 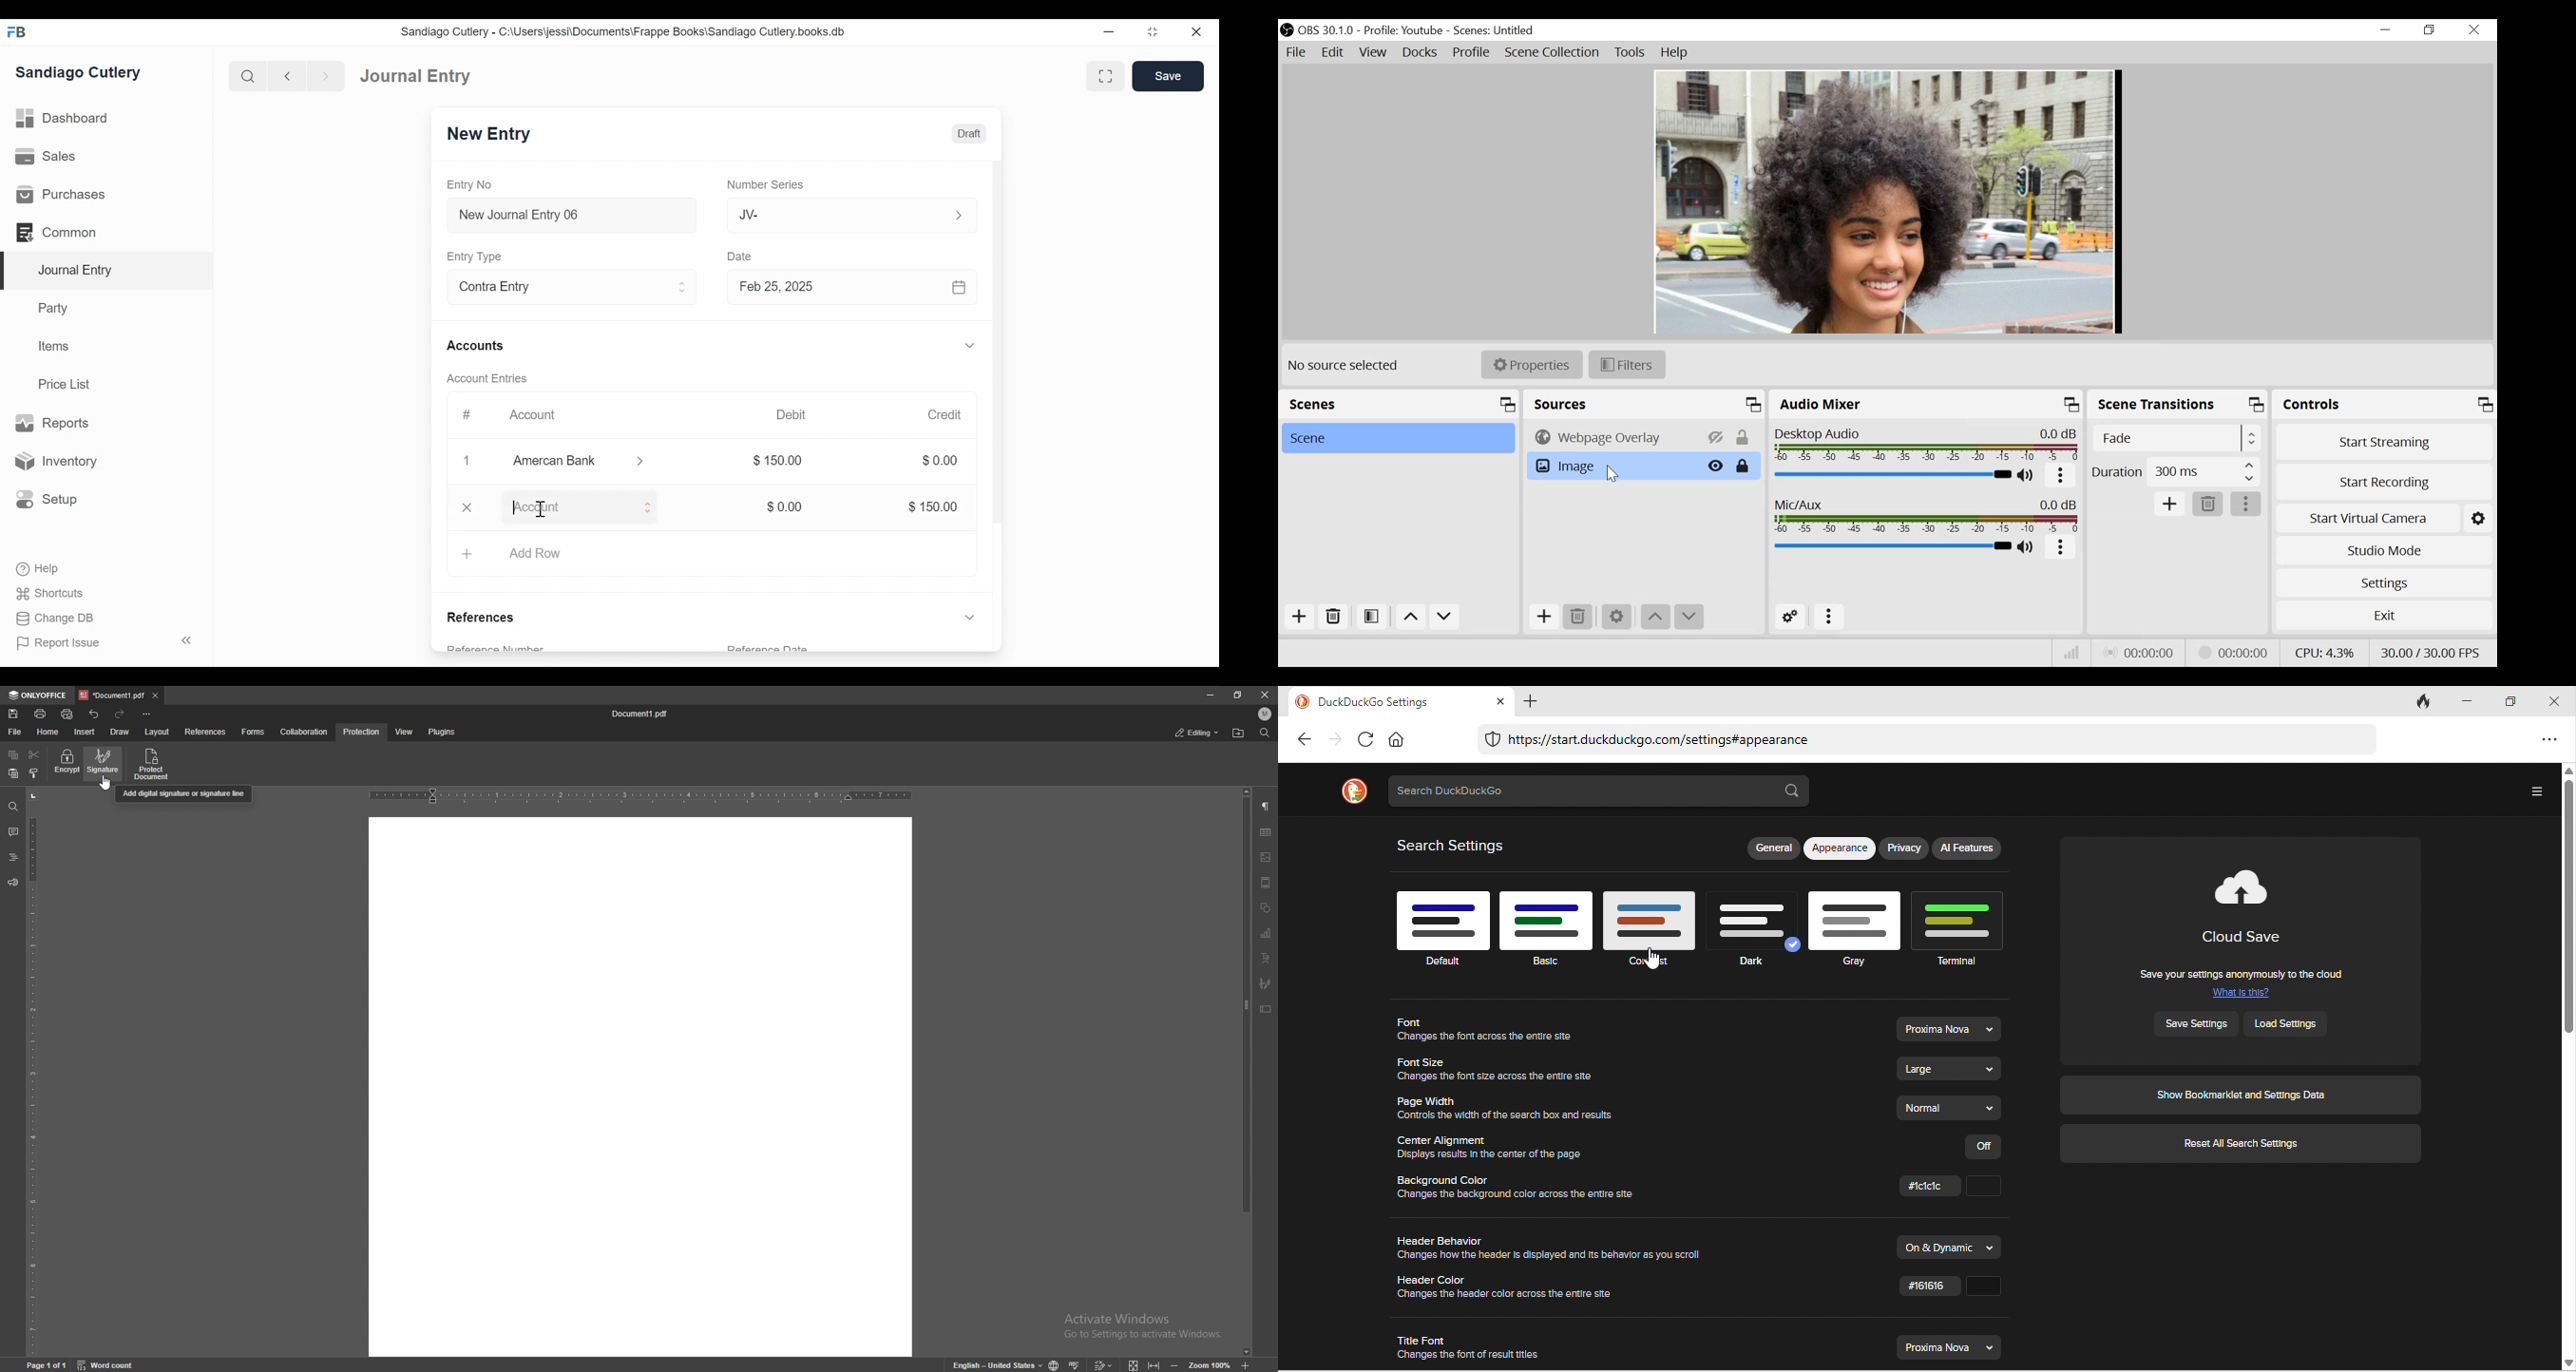 I want to click on OBS Studio Desktop Icon, so click(x=1286, y=30).